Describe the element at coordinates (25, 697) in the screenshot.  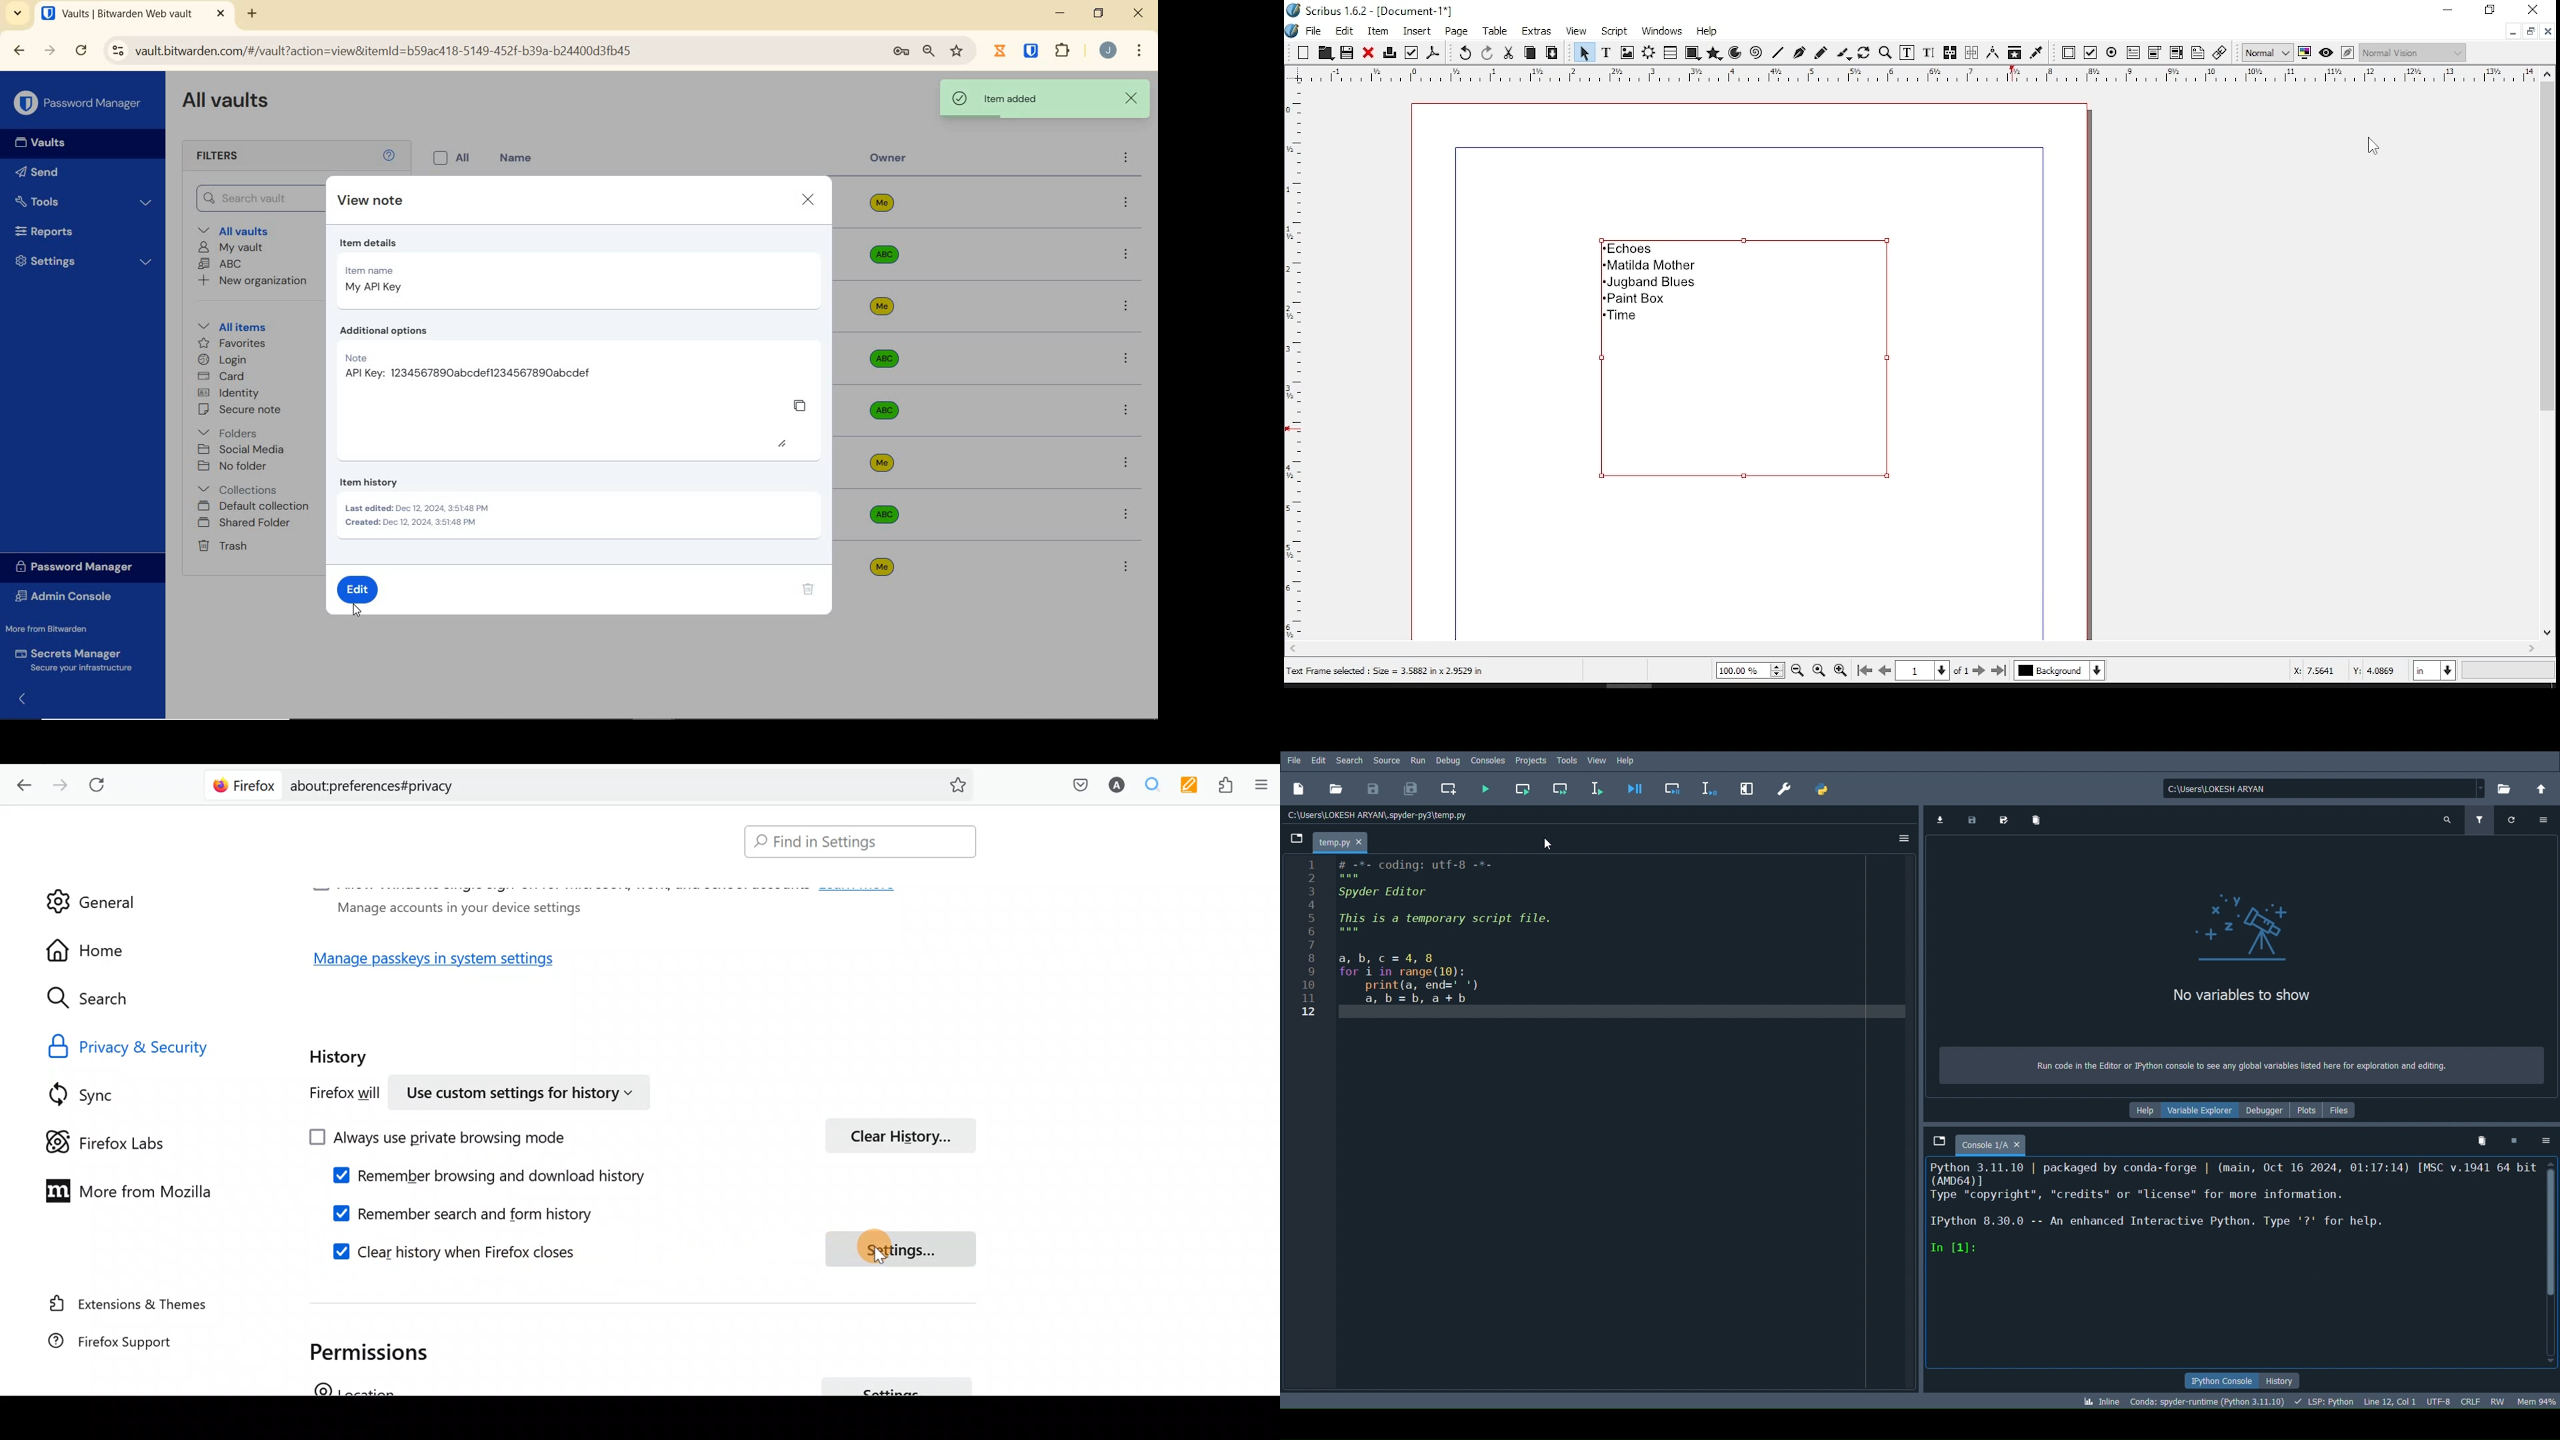
I see `expand/collapse` at that location.